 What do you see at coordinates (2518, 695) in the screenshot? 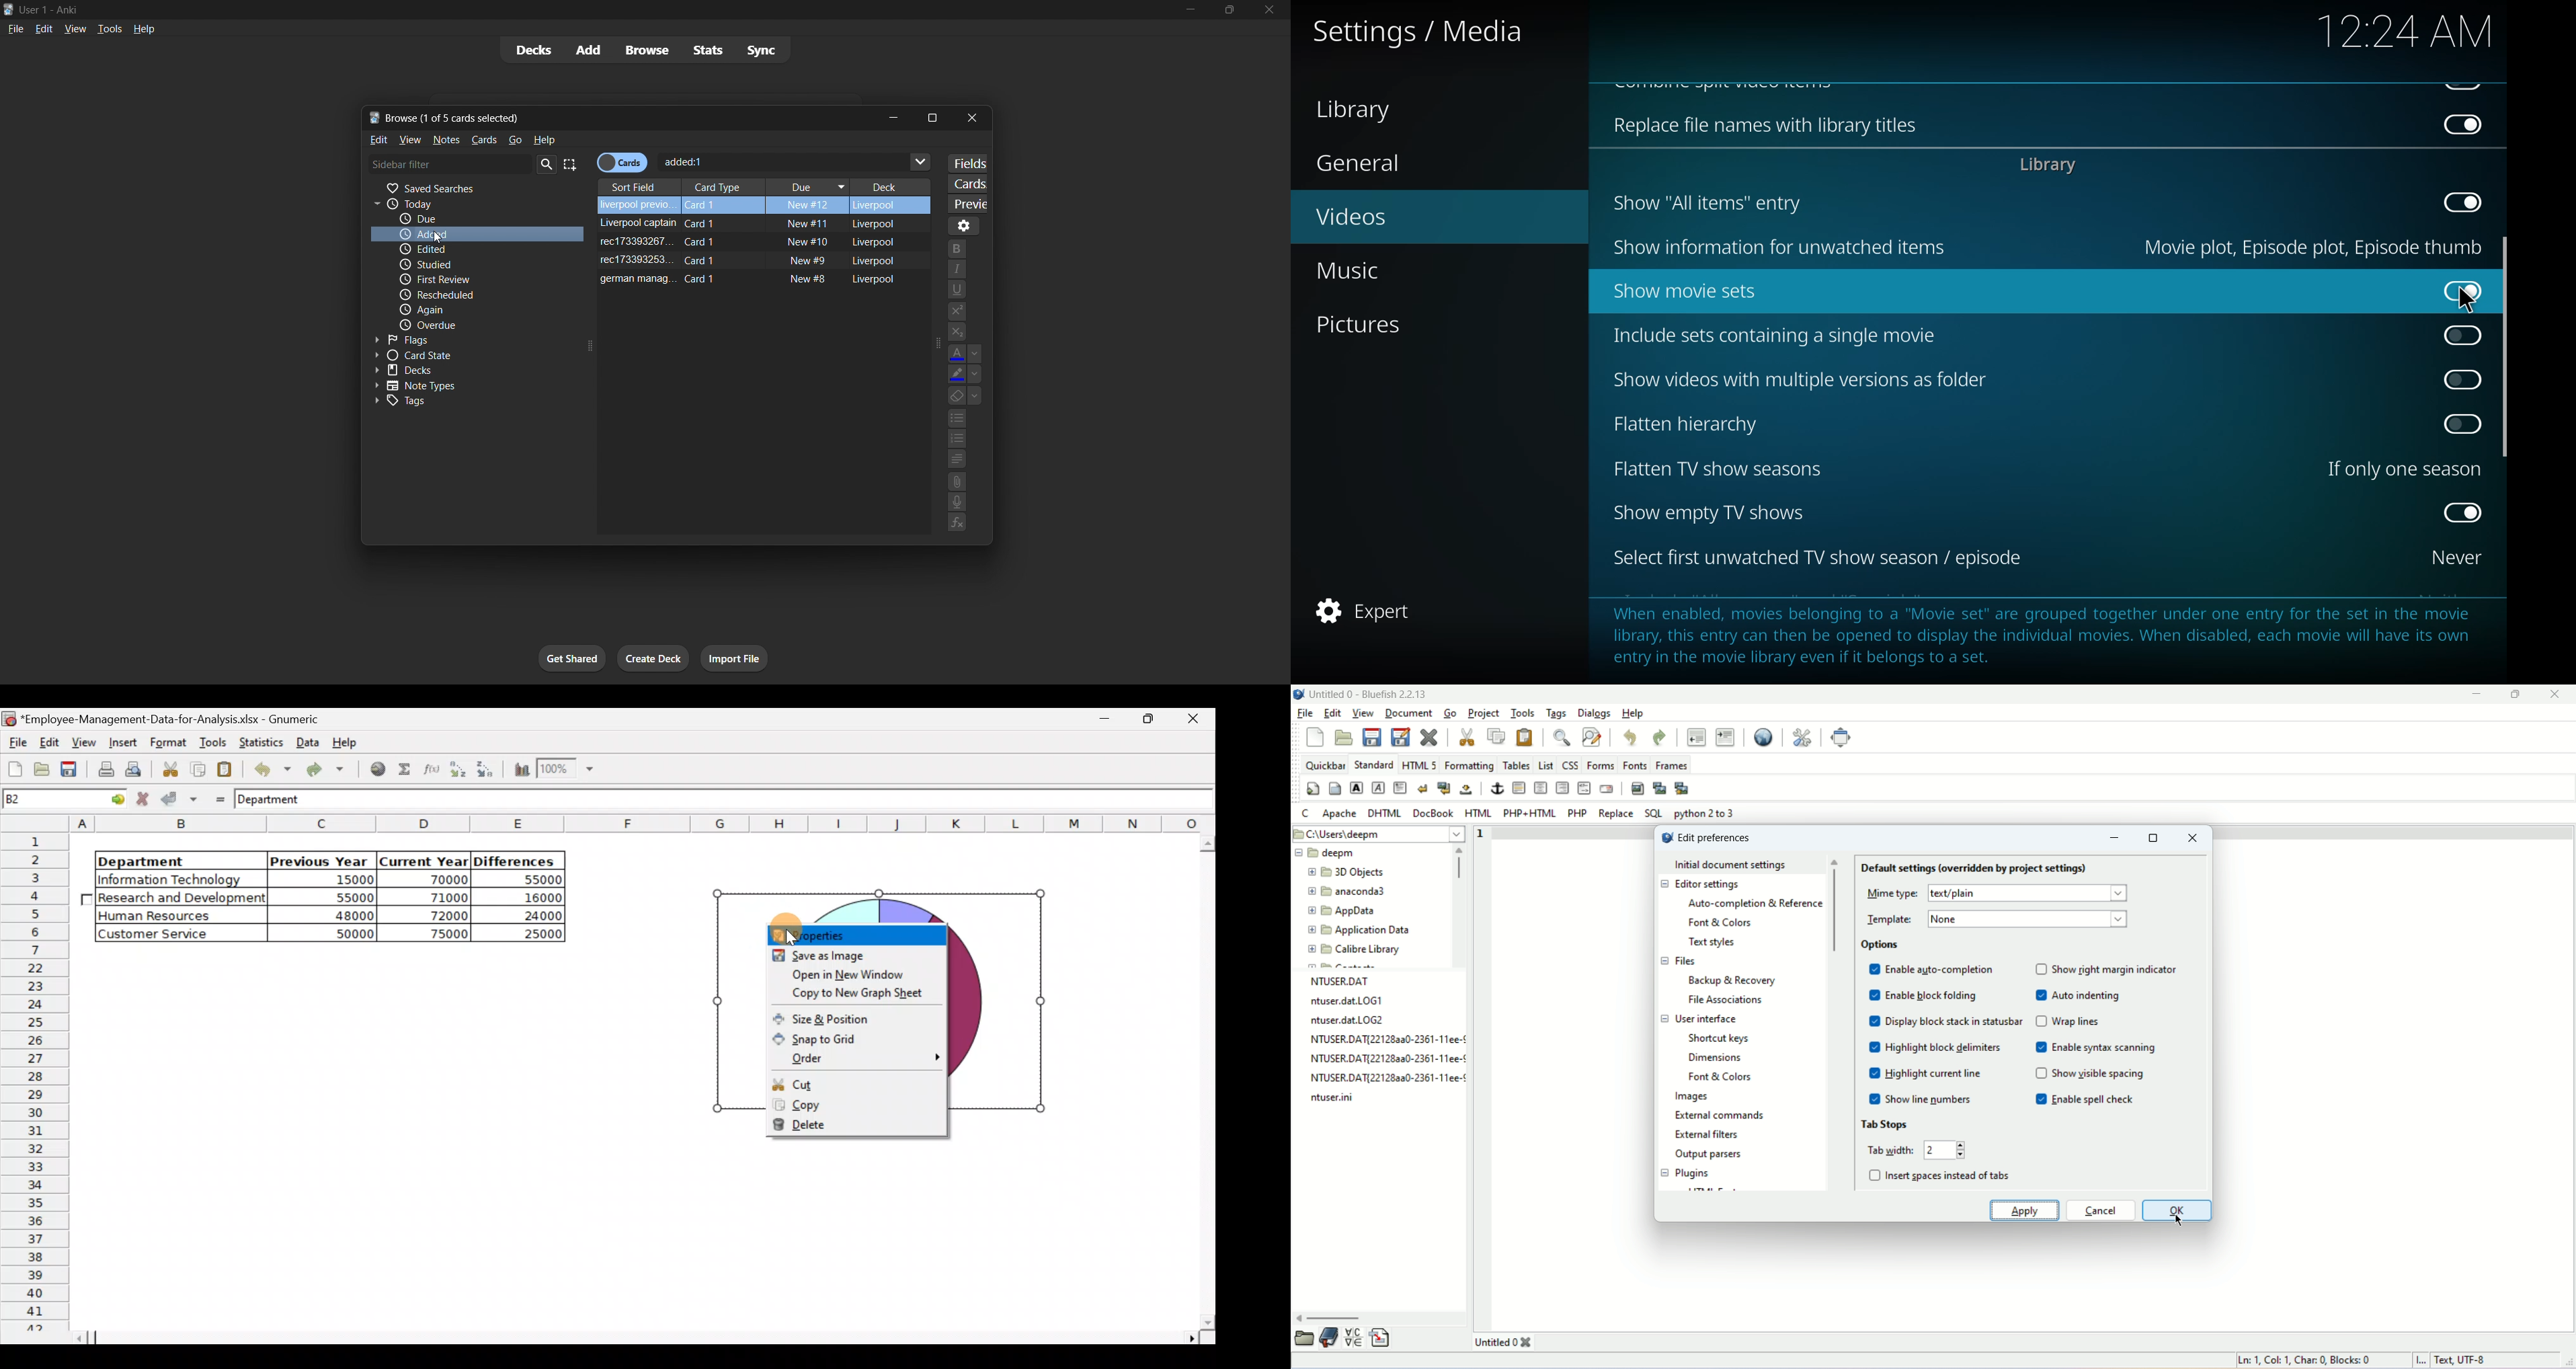
I see `maximize` at bounding box center [2518, 695].